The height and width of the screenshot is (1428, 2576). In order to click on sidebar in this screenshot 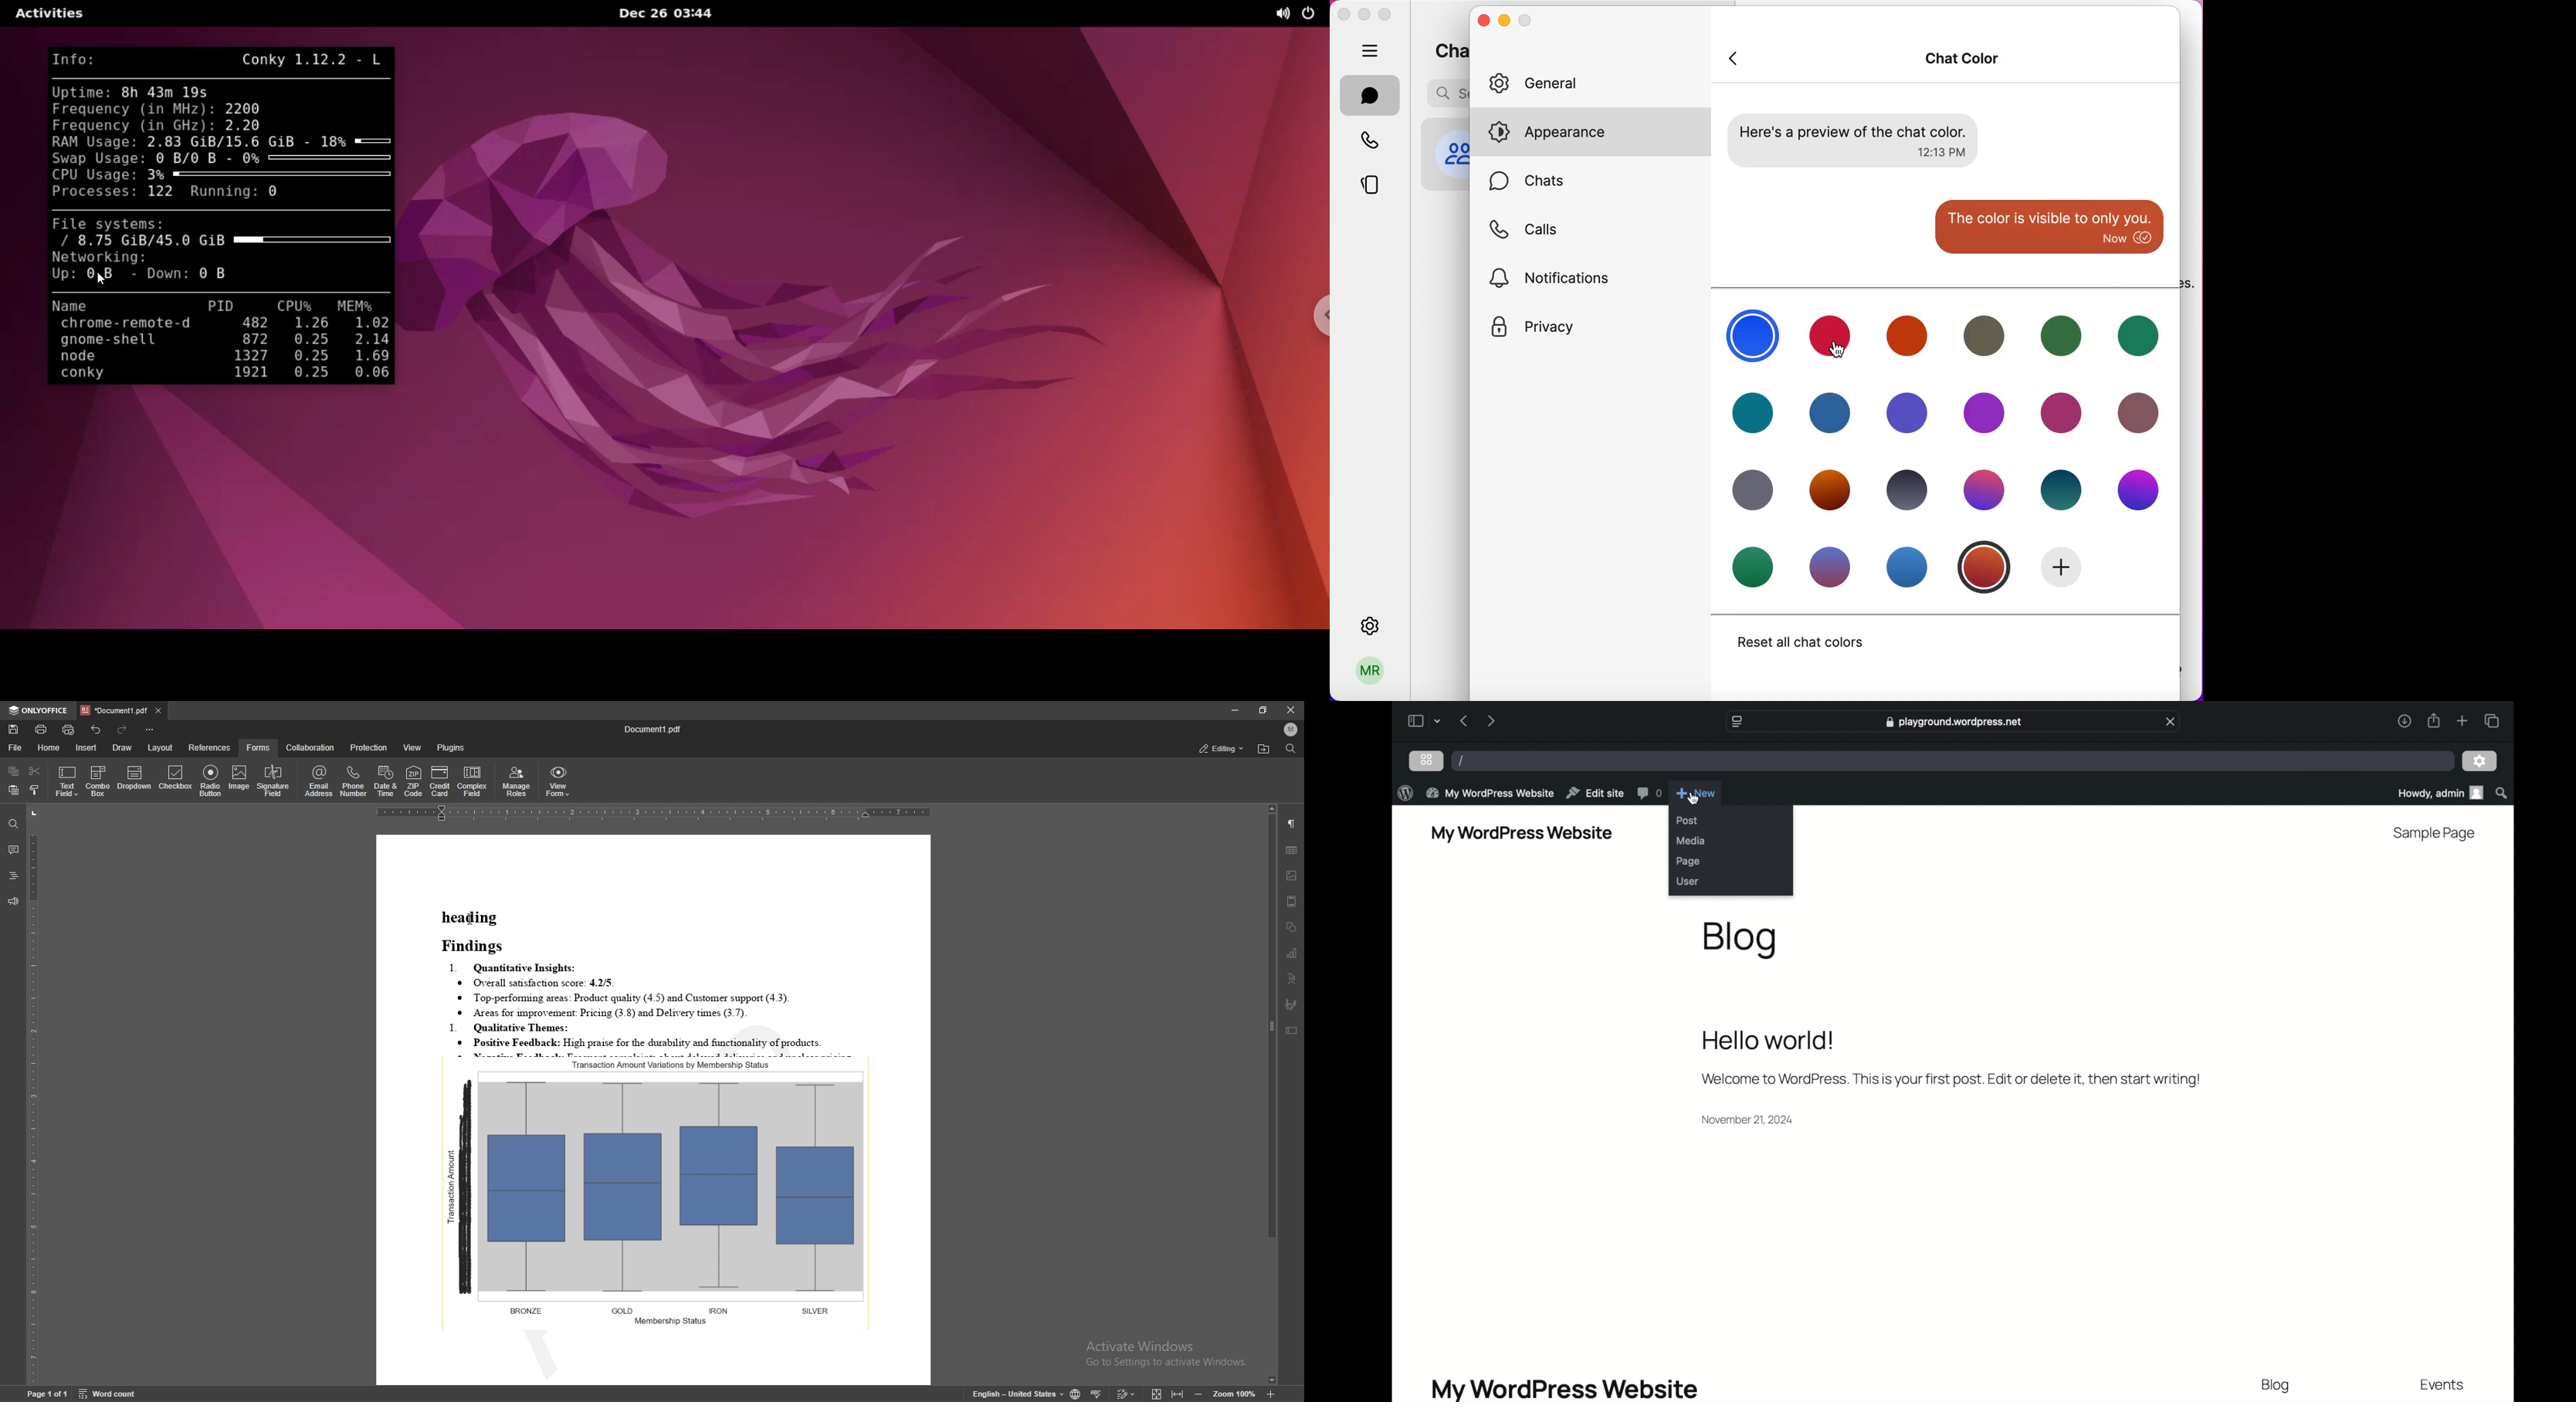, I will do `click(1415, 720)`.